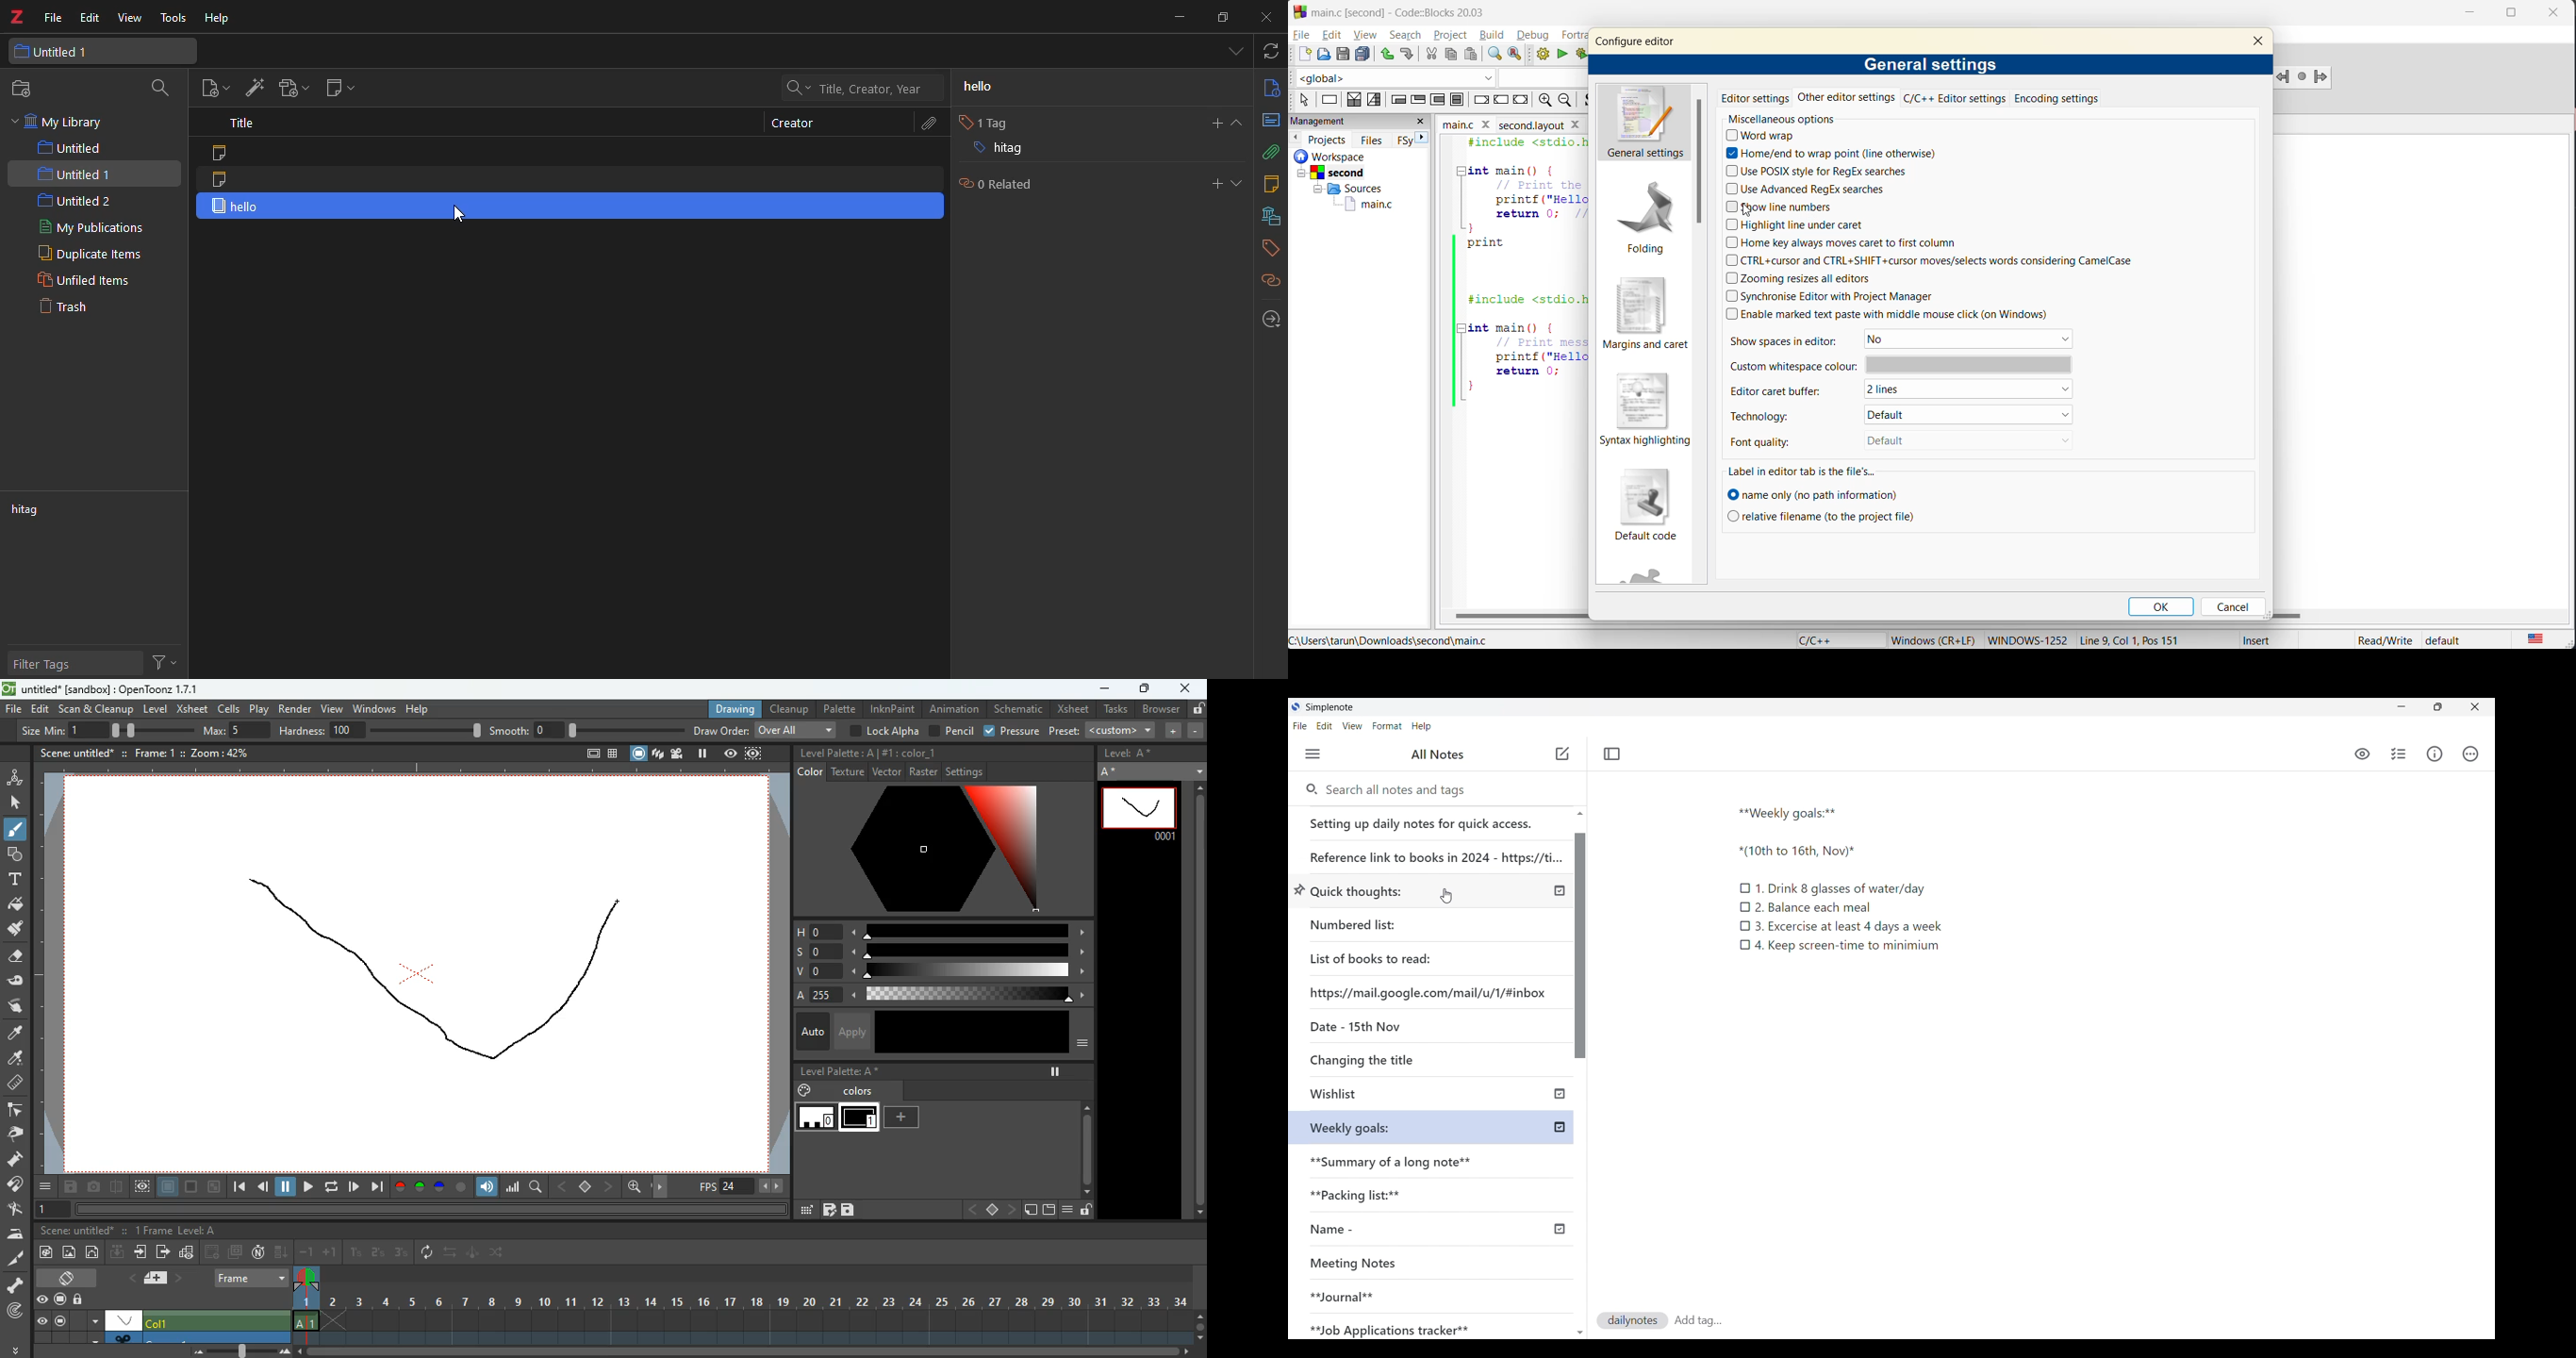 This screenshot has height=1372, width=2576. Describe the element at coordinates (1943, 262) in the screenshot. I see `ctrl+cursor and ctrl+shift+cursor moves/selects words considering CamelCase` at that location.